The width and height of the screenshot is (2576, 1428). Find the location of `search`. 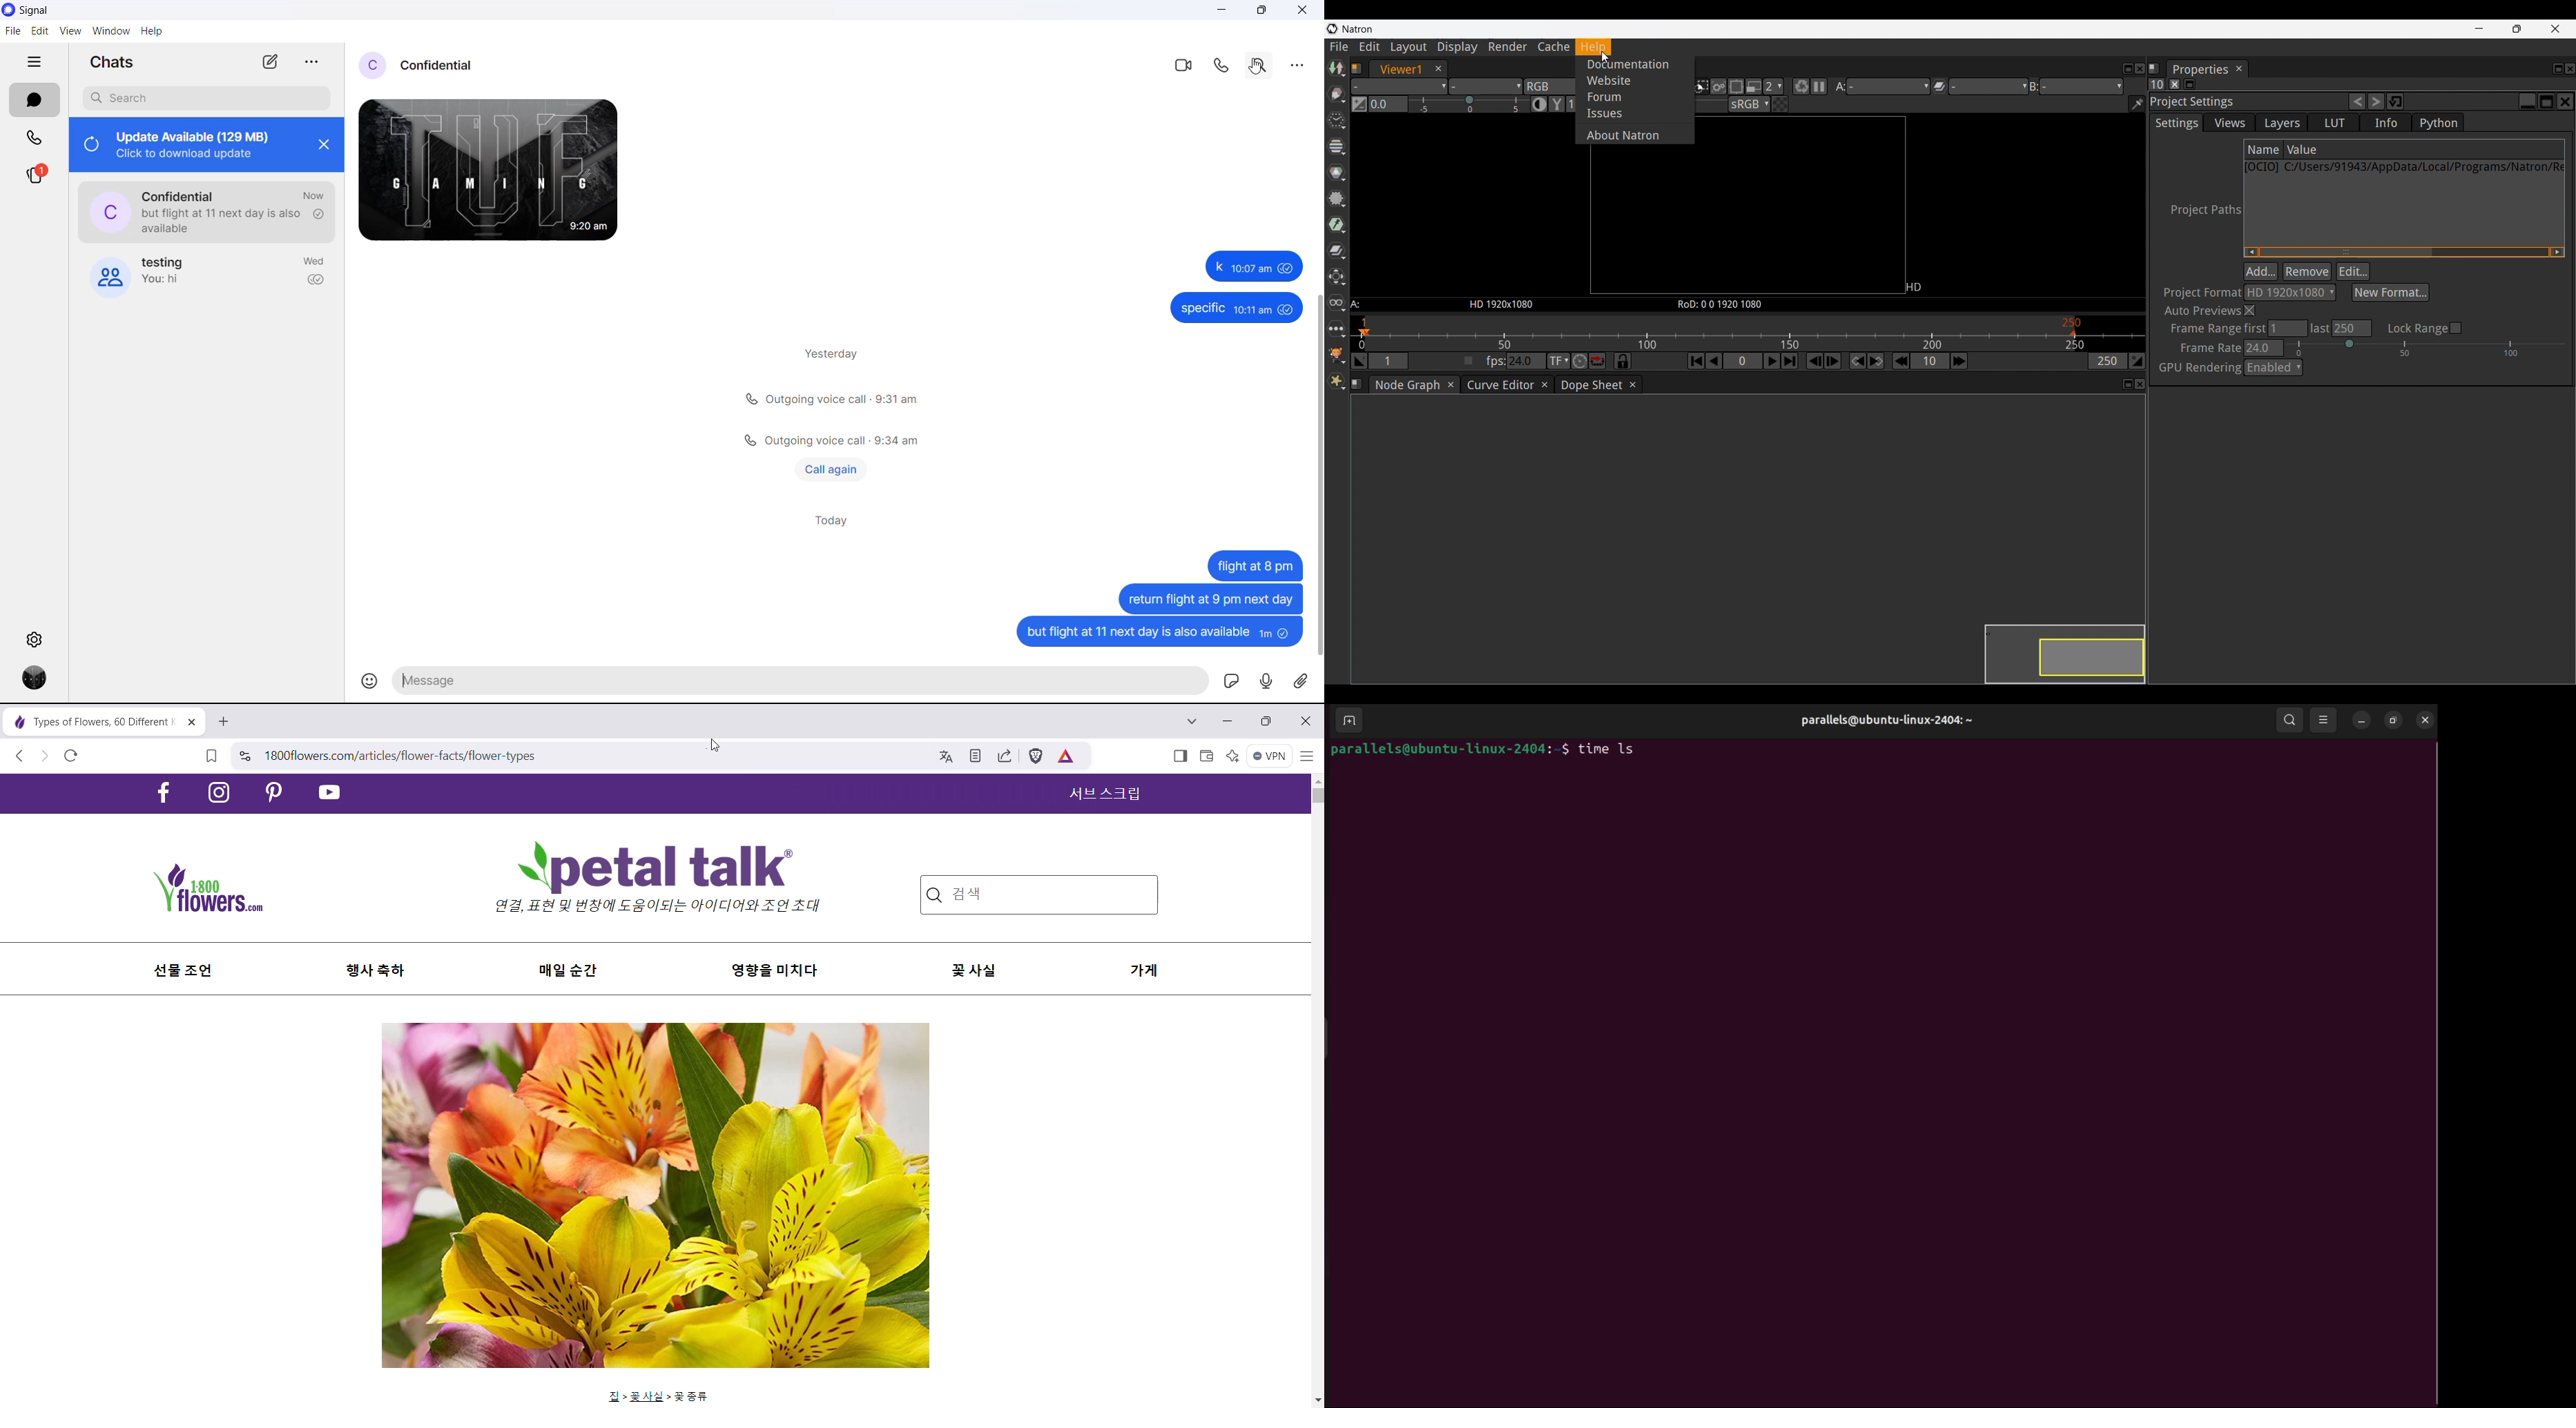

search is located at coordinates (2290, 720).